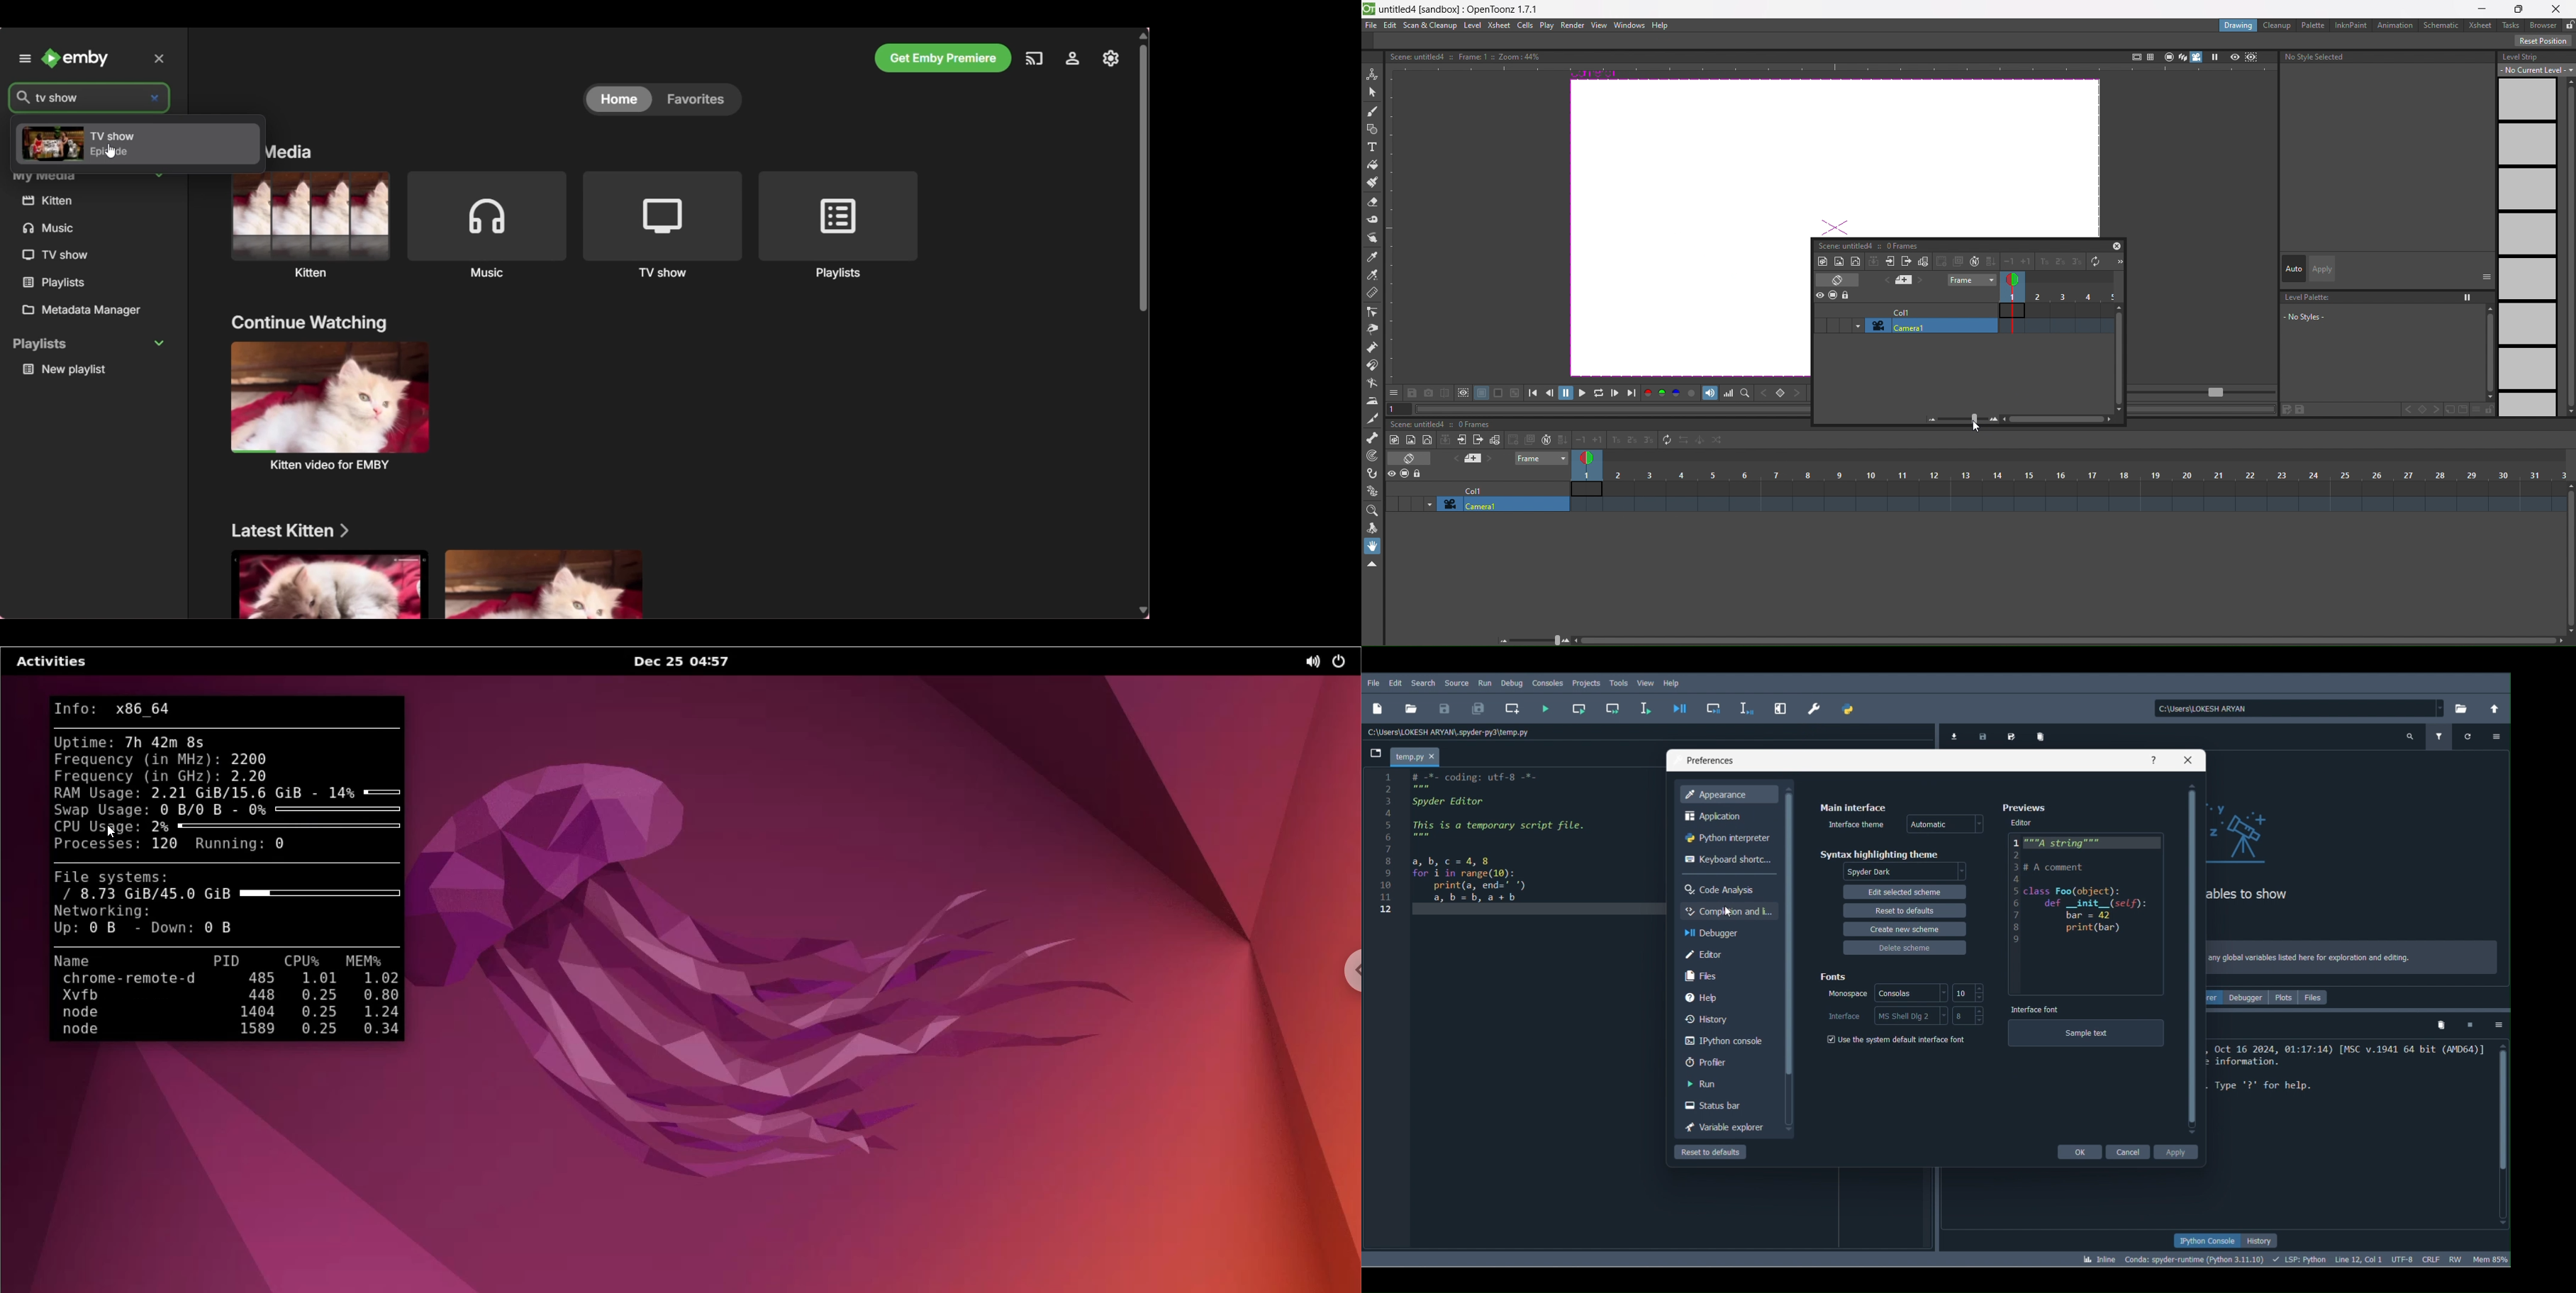  What do you see at coordinates (1375, 684) in the screenshot?
I see `File` at bounding box center [1375, 684].